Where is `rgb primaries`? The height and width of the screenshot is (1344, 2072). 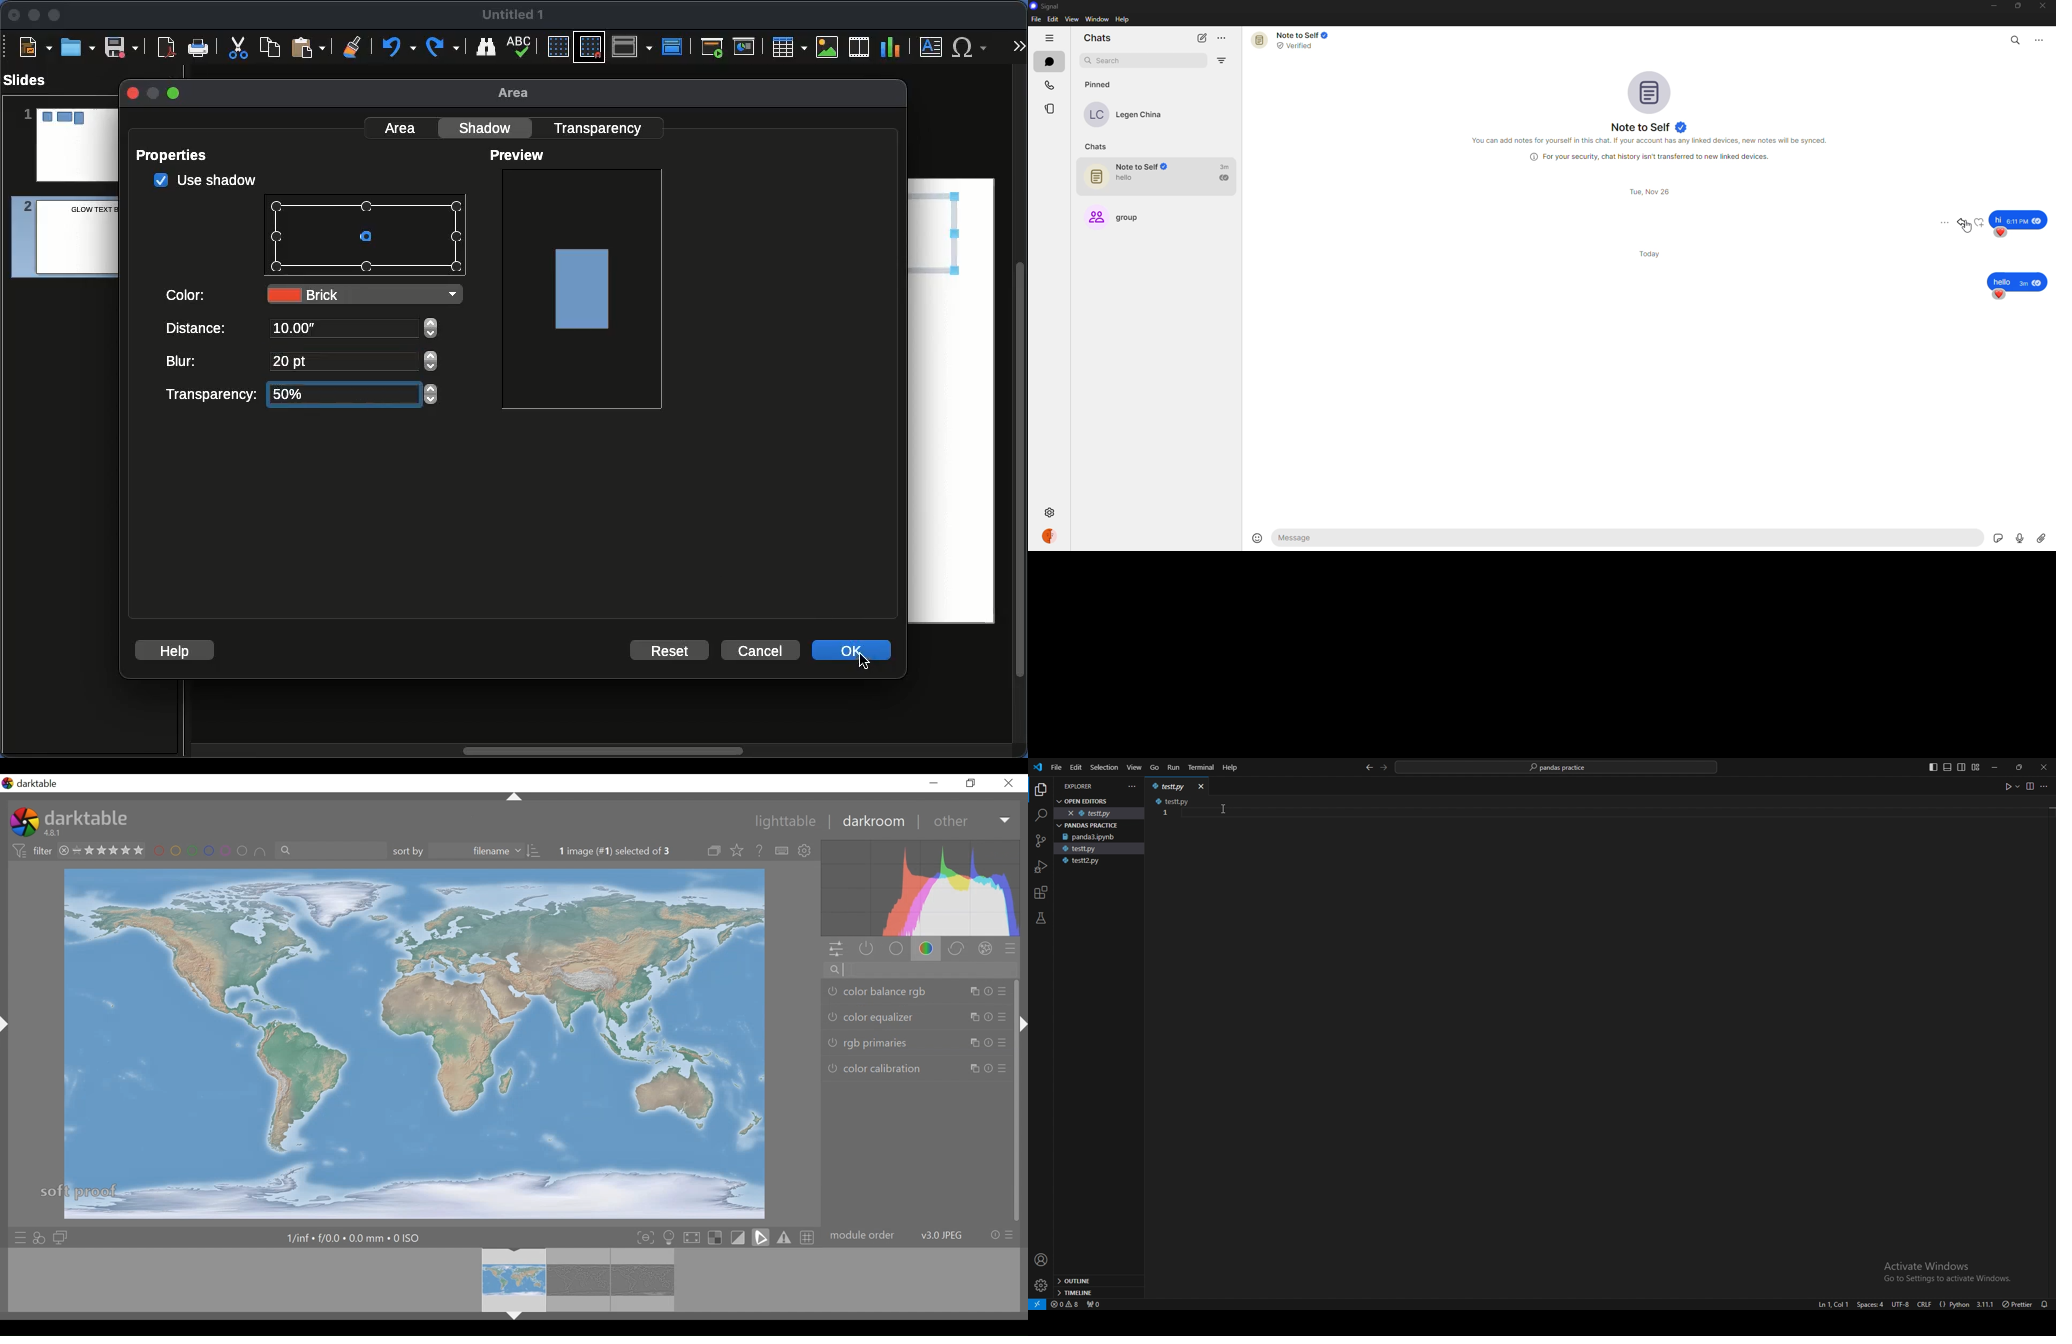 rgb primaries is located at coordinates (919, 1043).